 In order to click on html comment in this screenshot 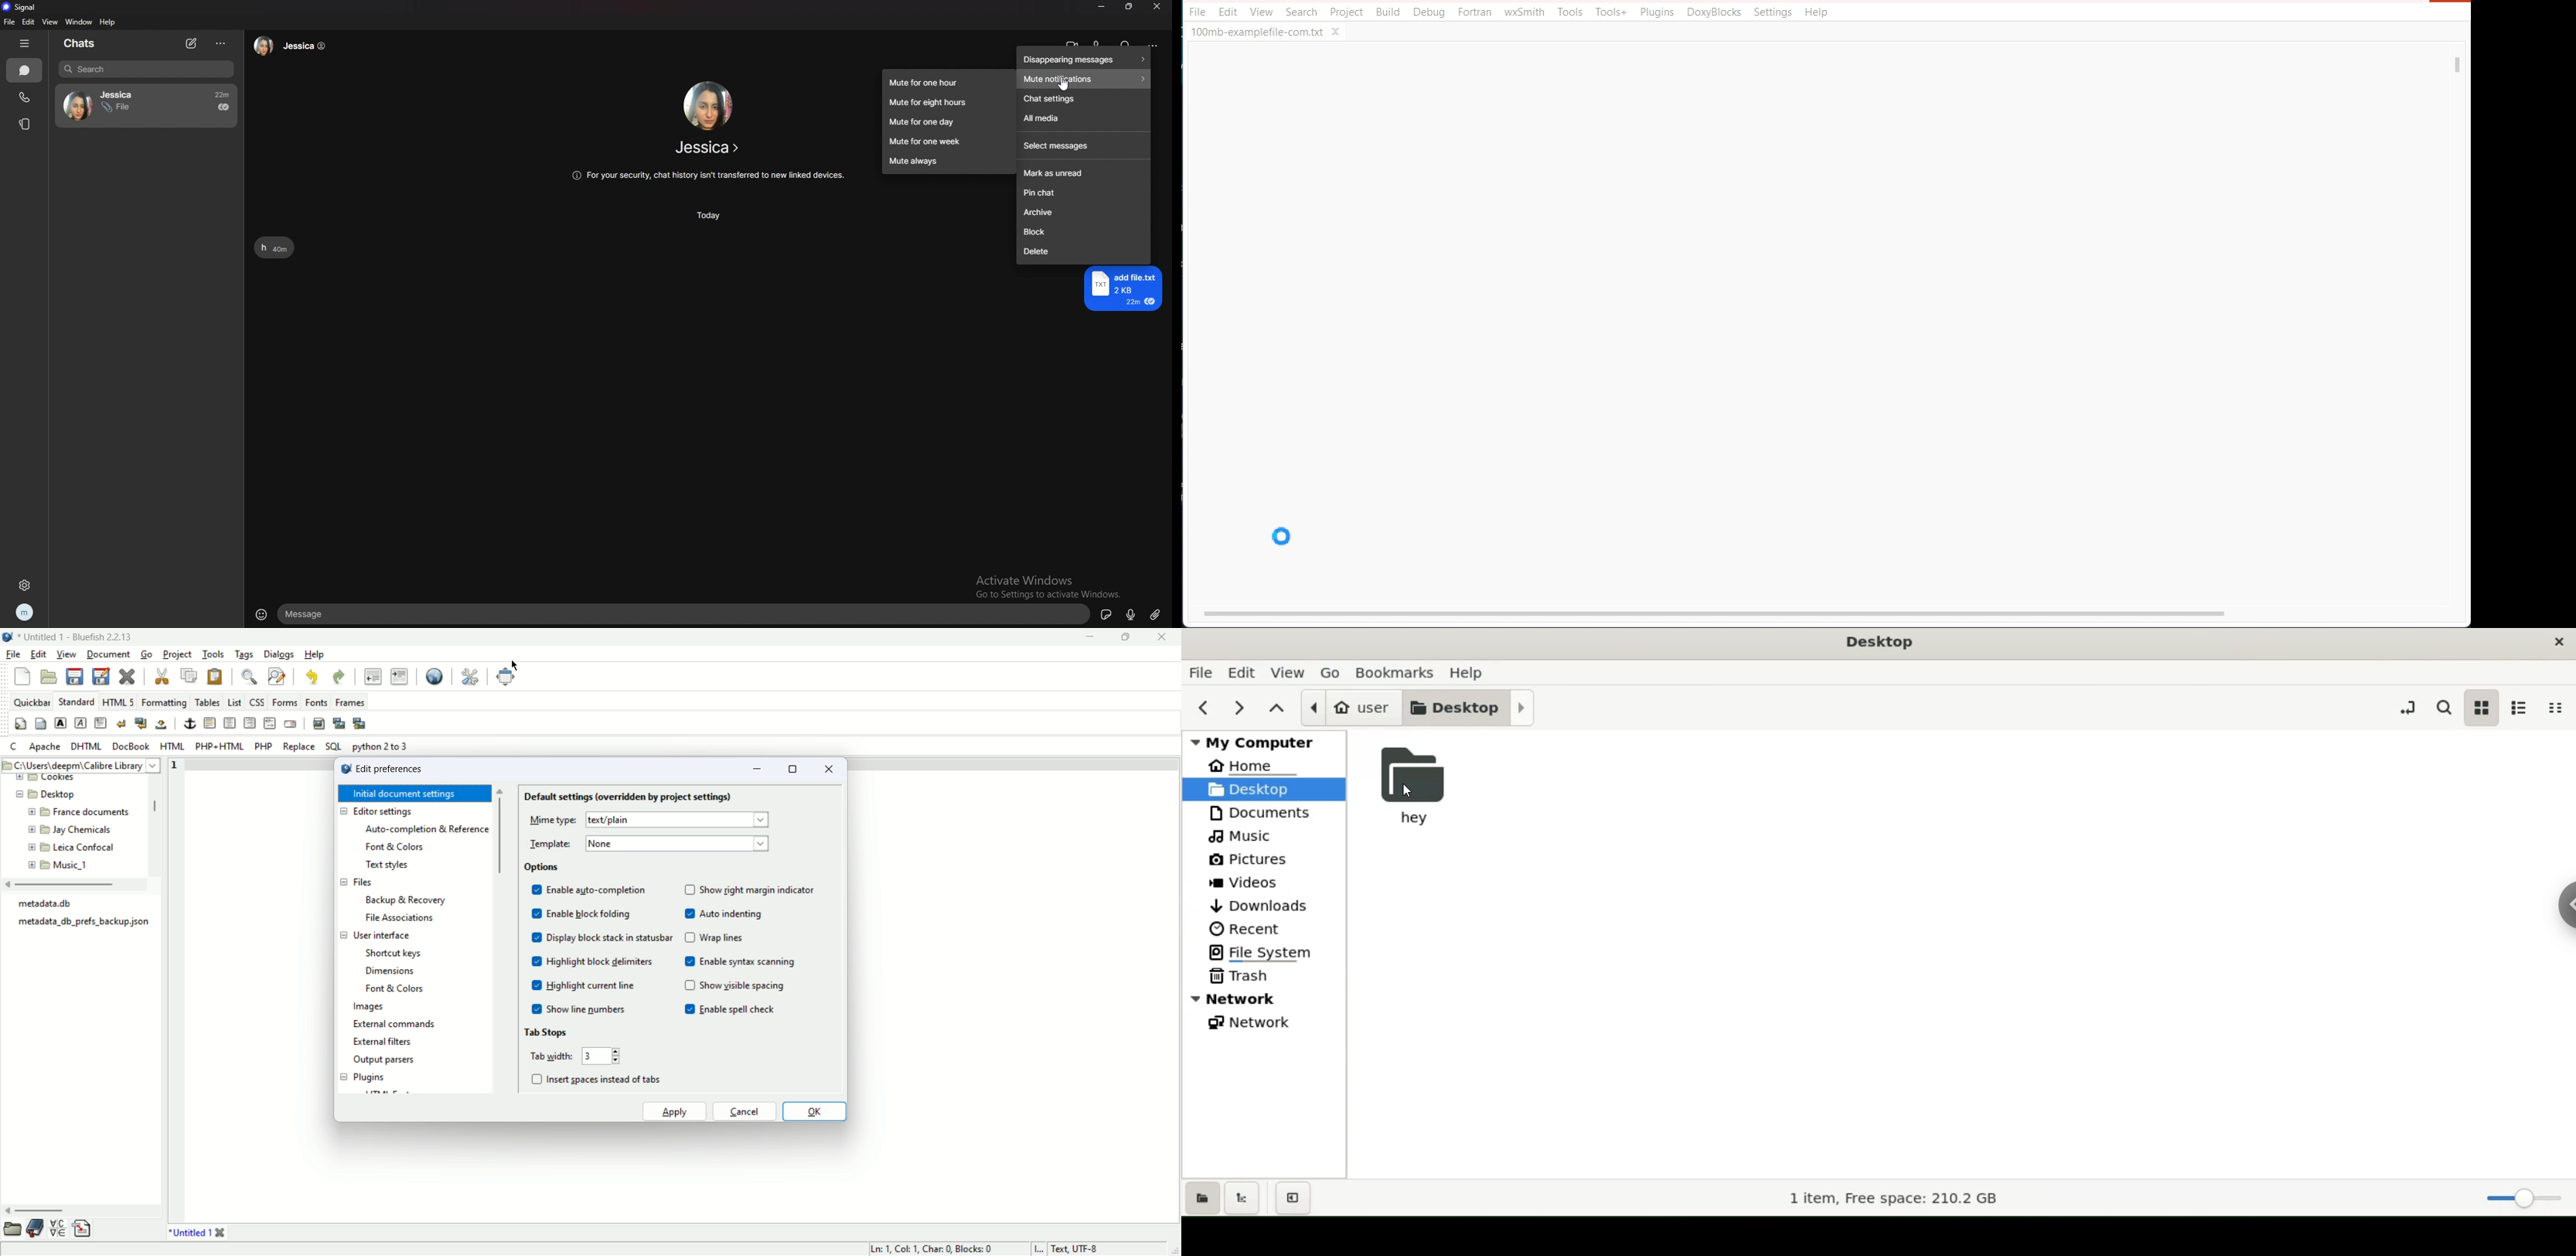, I will do `click(270, 723)`.